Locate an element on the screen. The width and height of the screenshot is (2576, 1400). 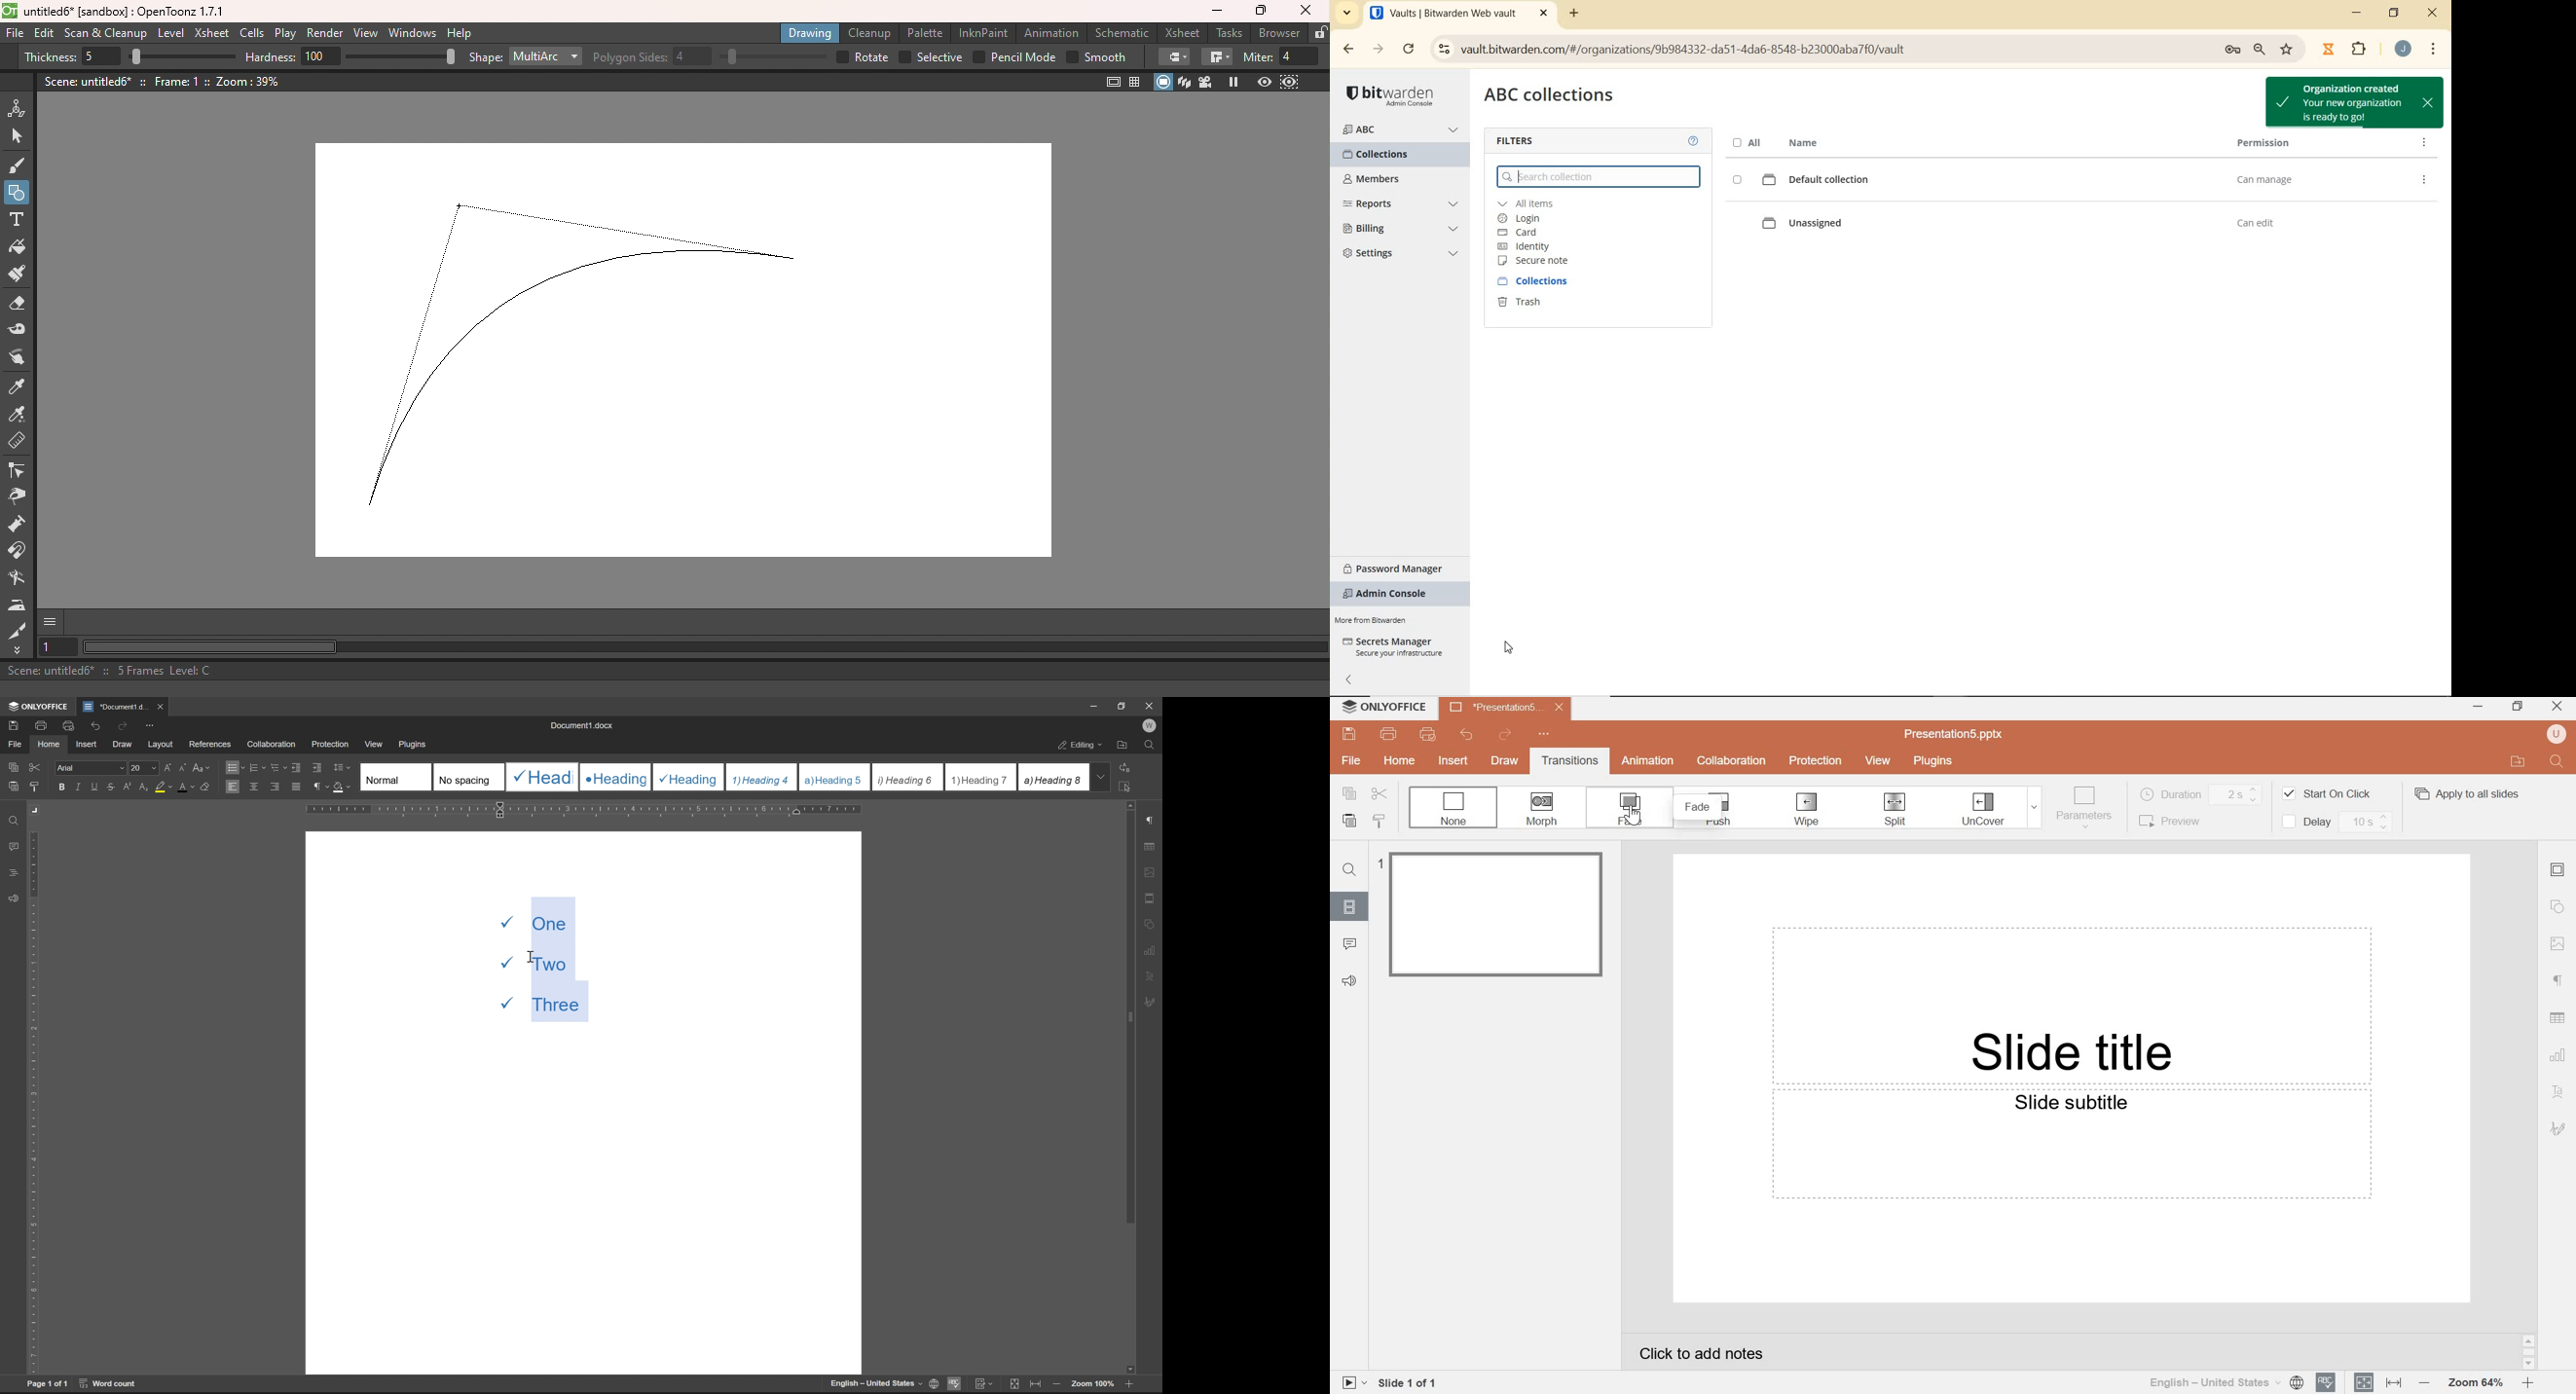
secure note is located at coordinates (1532, 262).